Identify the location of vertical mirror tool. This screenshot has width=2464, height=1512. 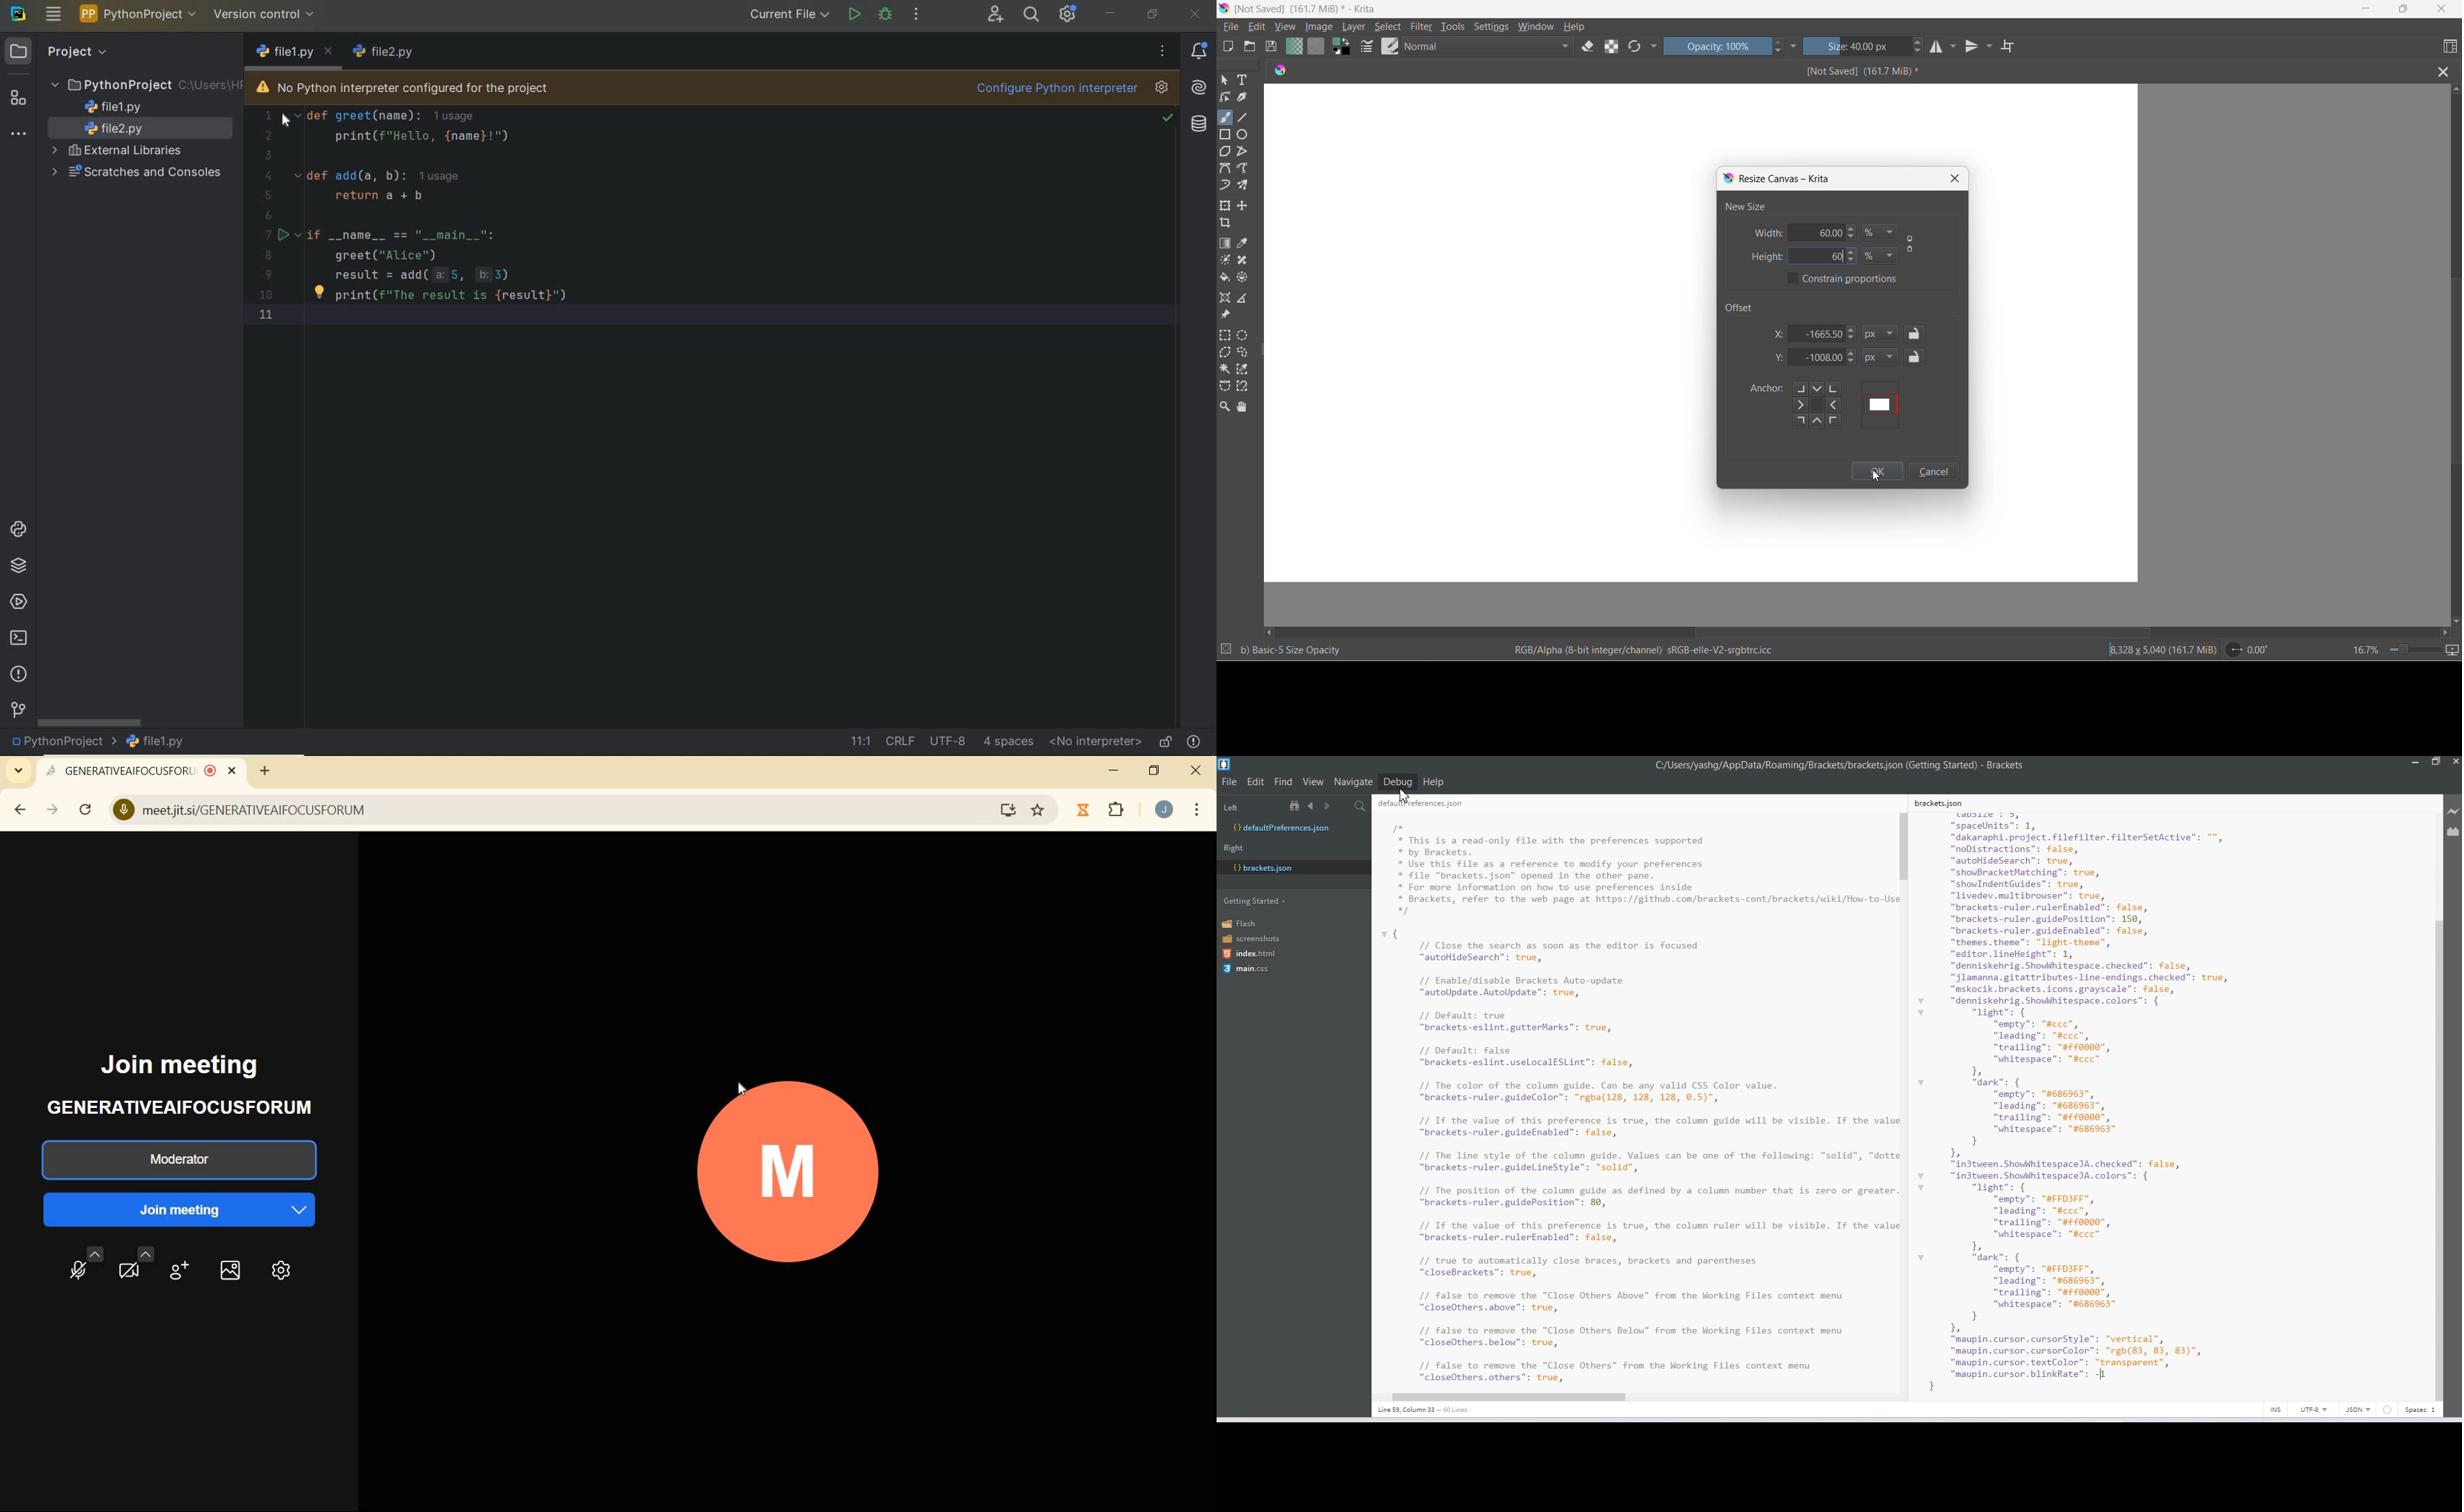
(1973, 48).